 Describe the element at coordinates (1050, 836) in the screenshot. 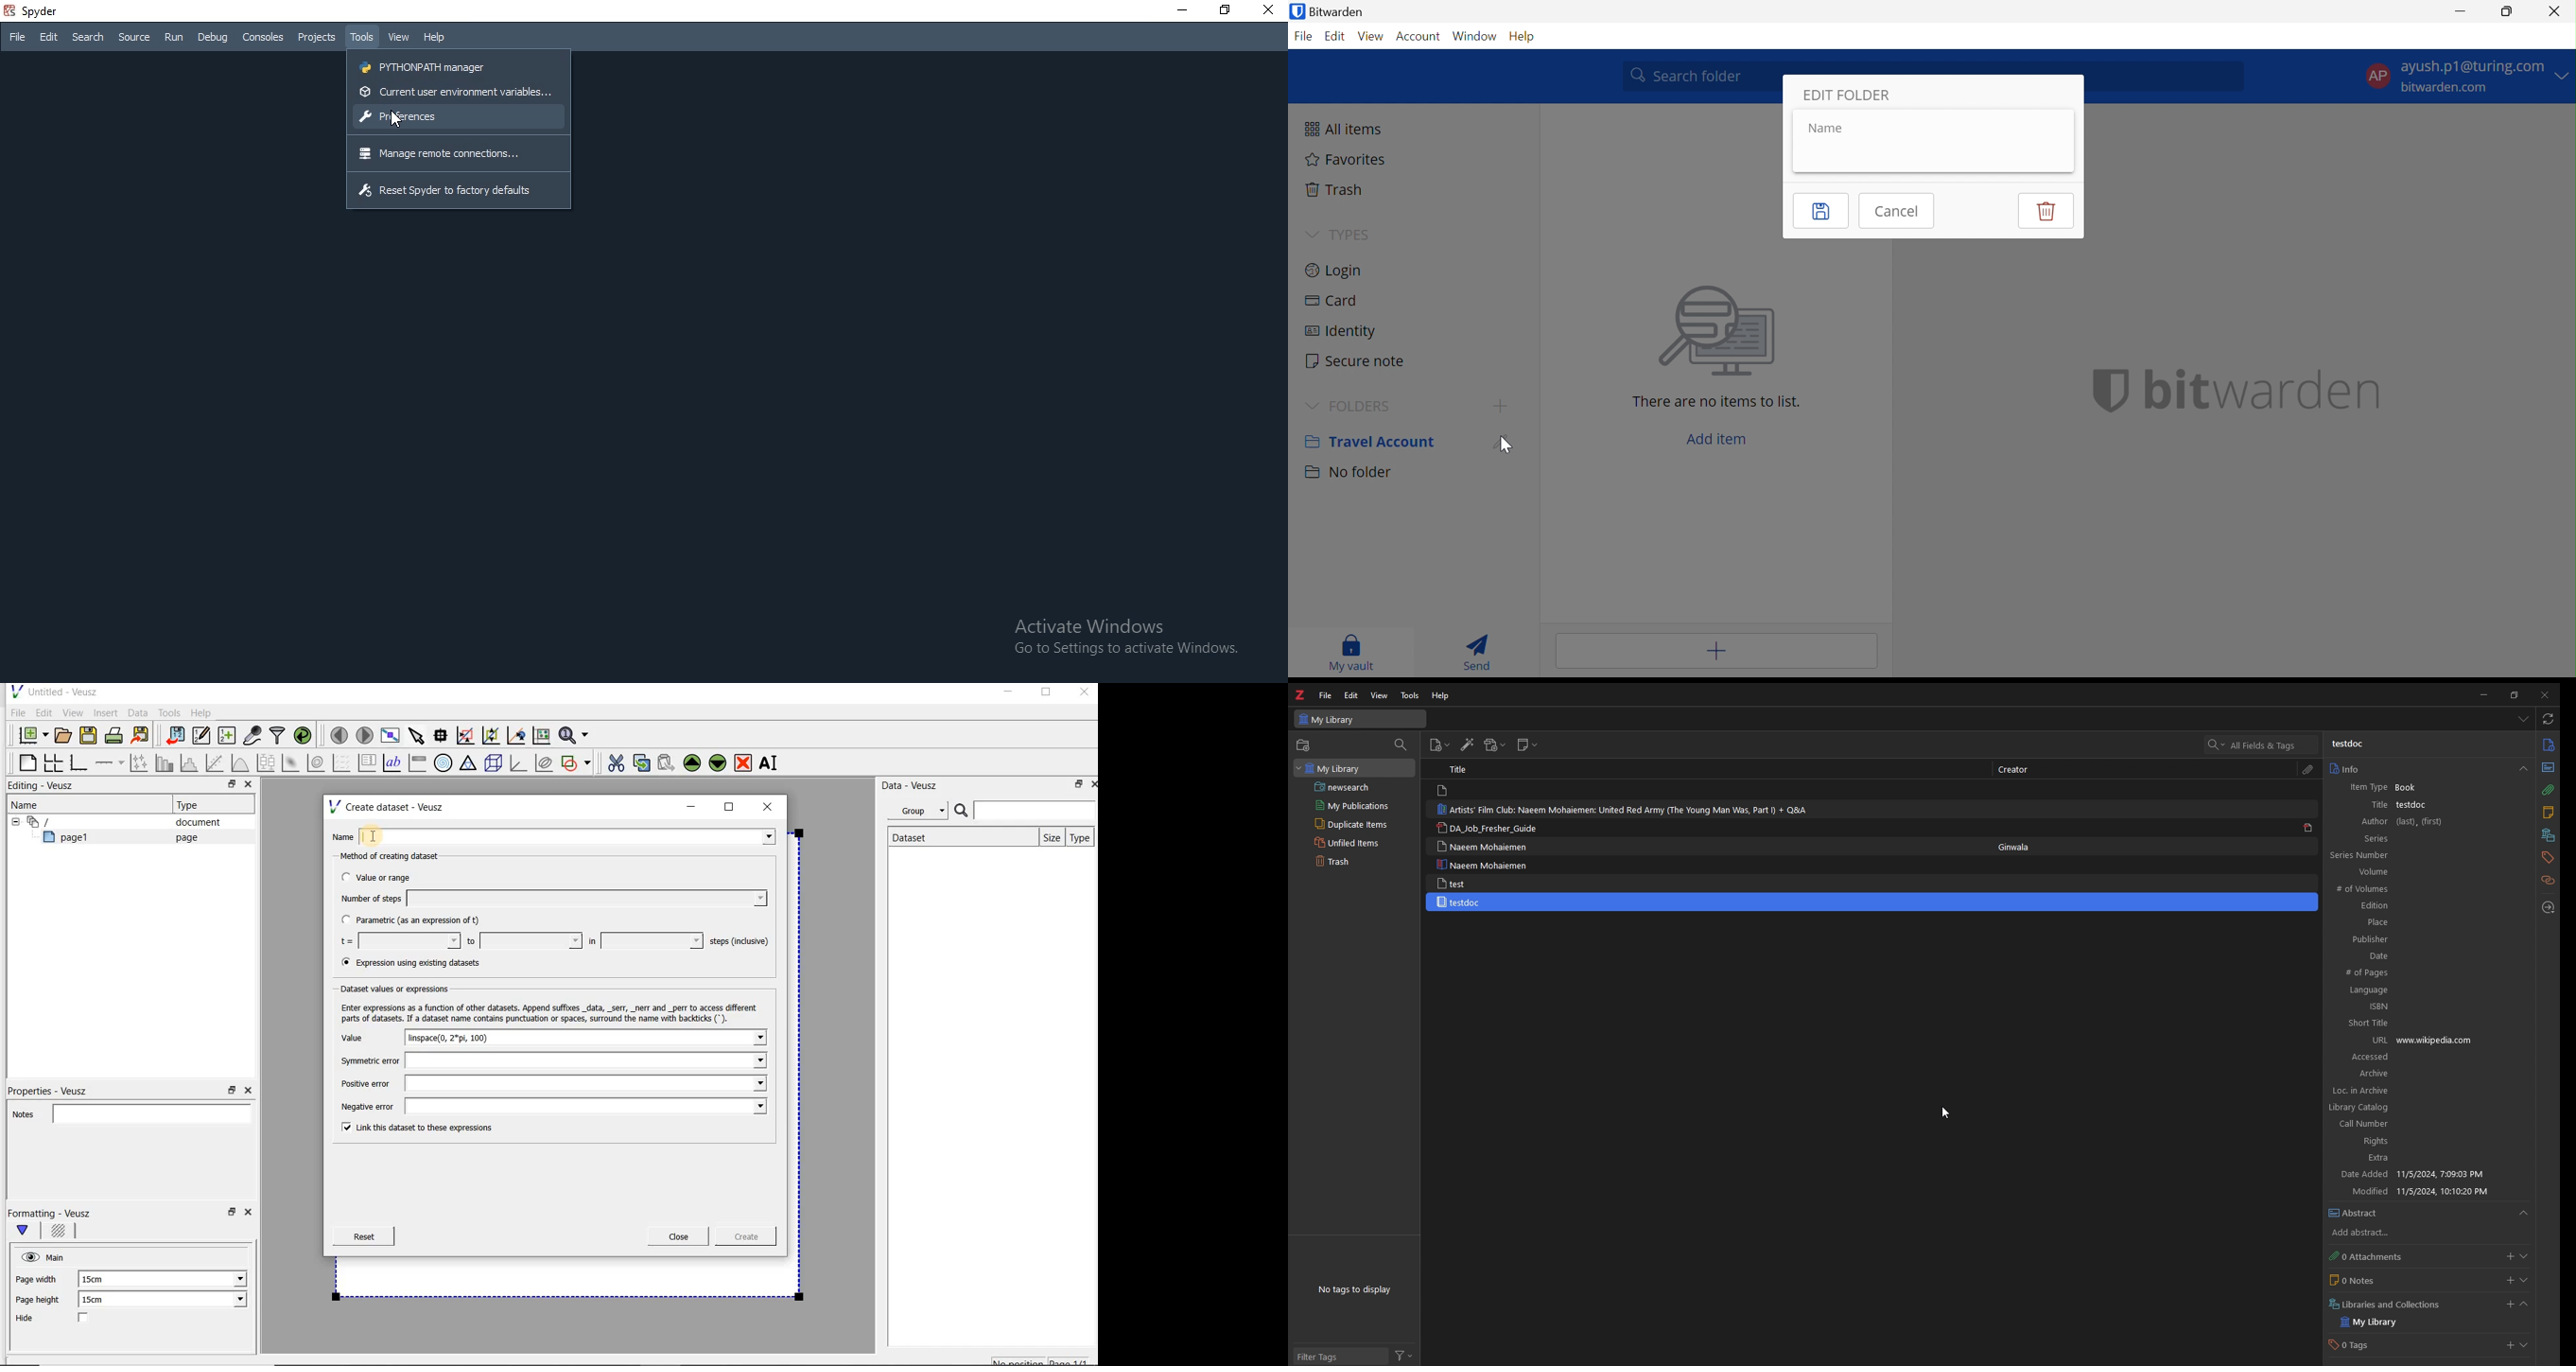

I see `size` at that location.